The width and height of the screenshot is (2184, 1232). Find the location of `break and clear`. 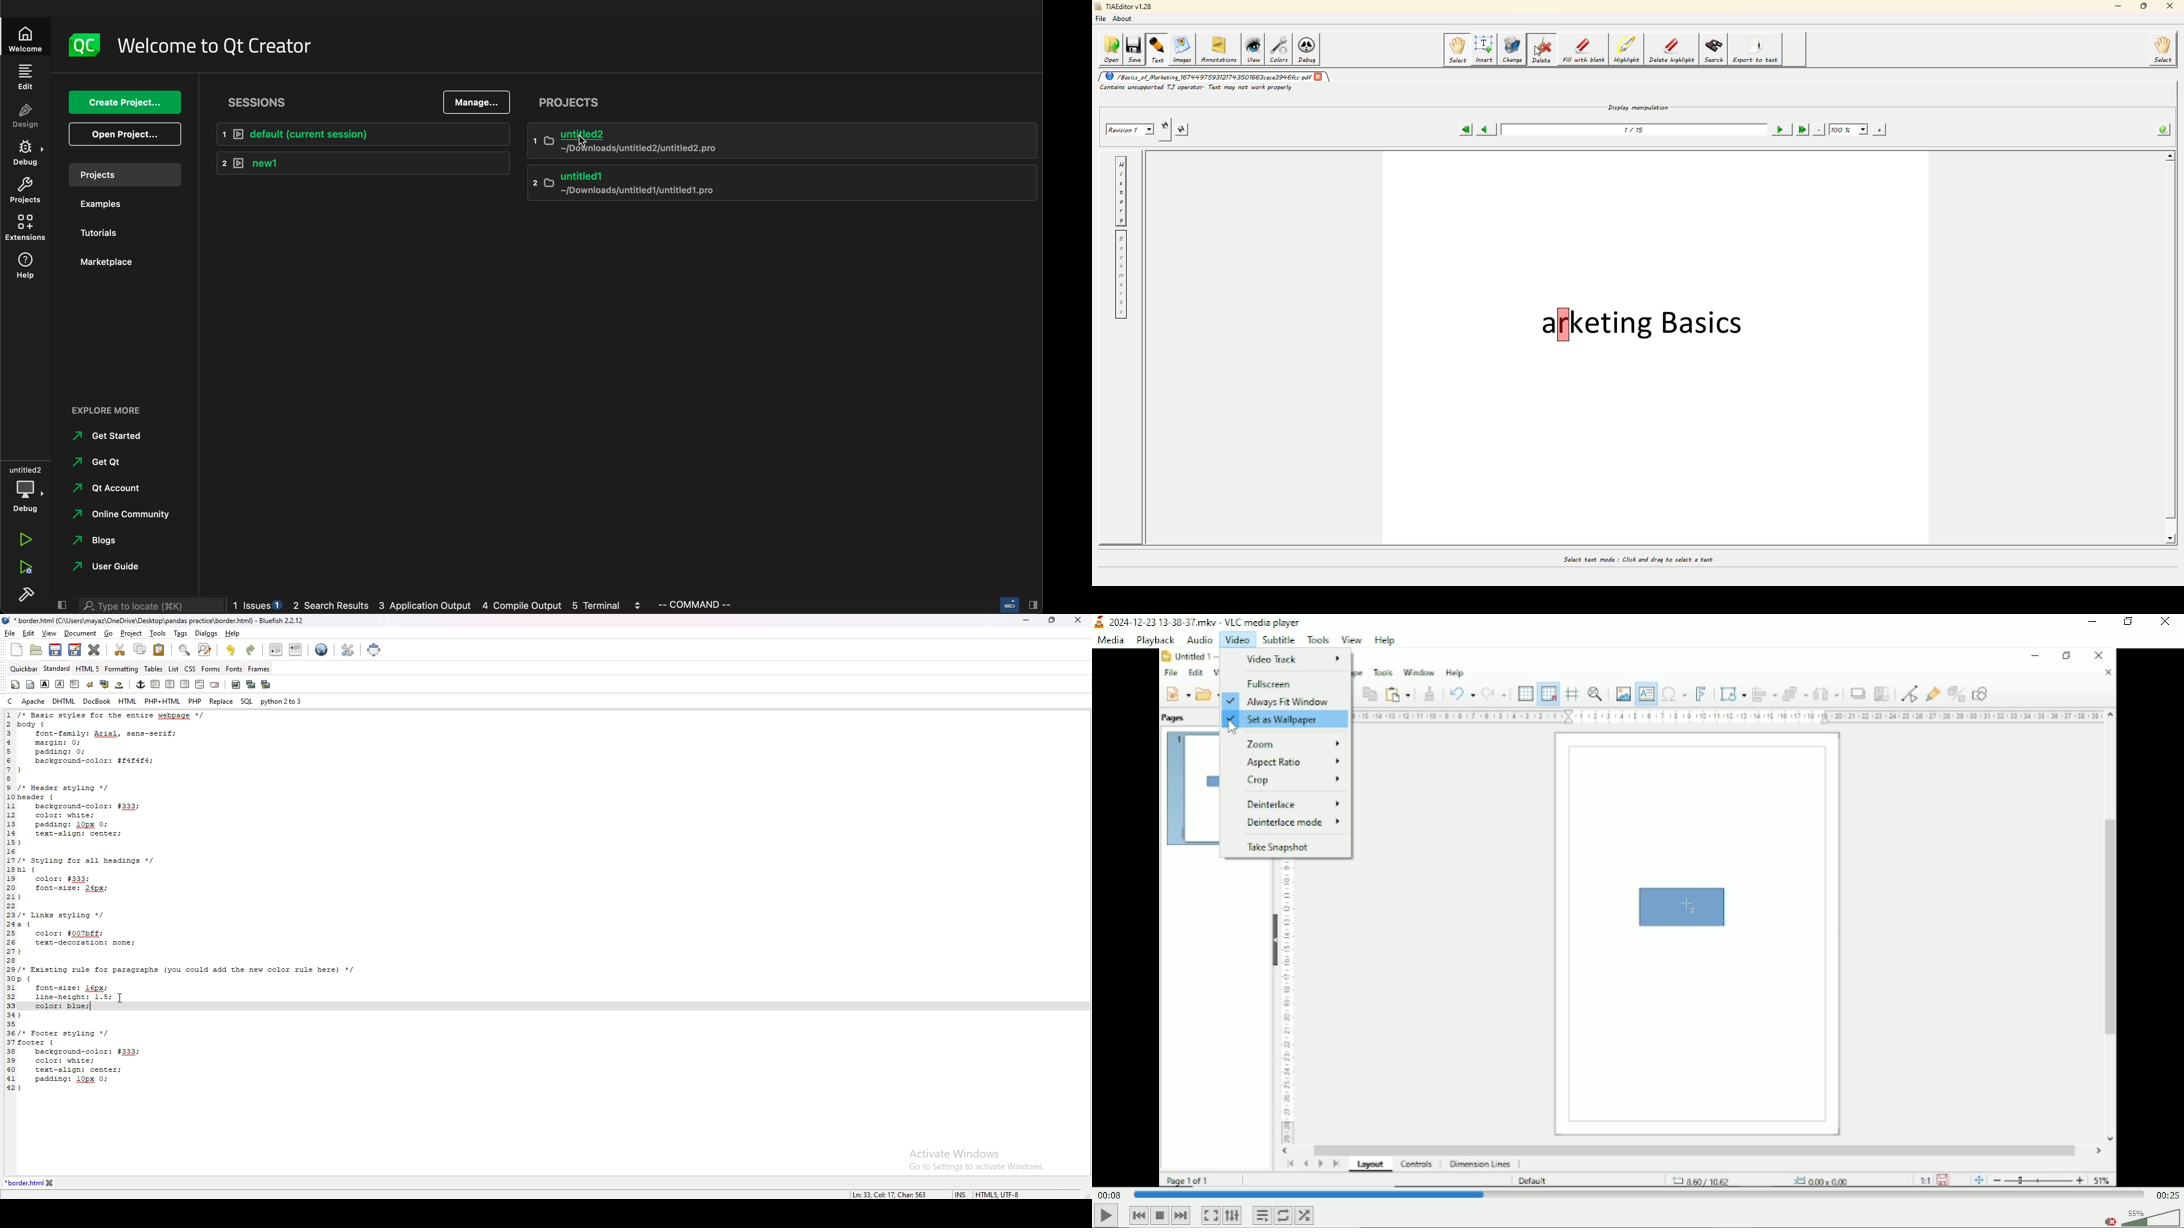

break and clear is located at coordinates (105, 684).